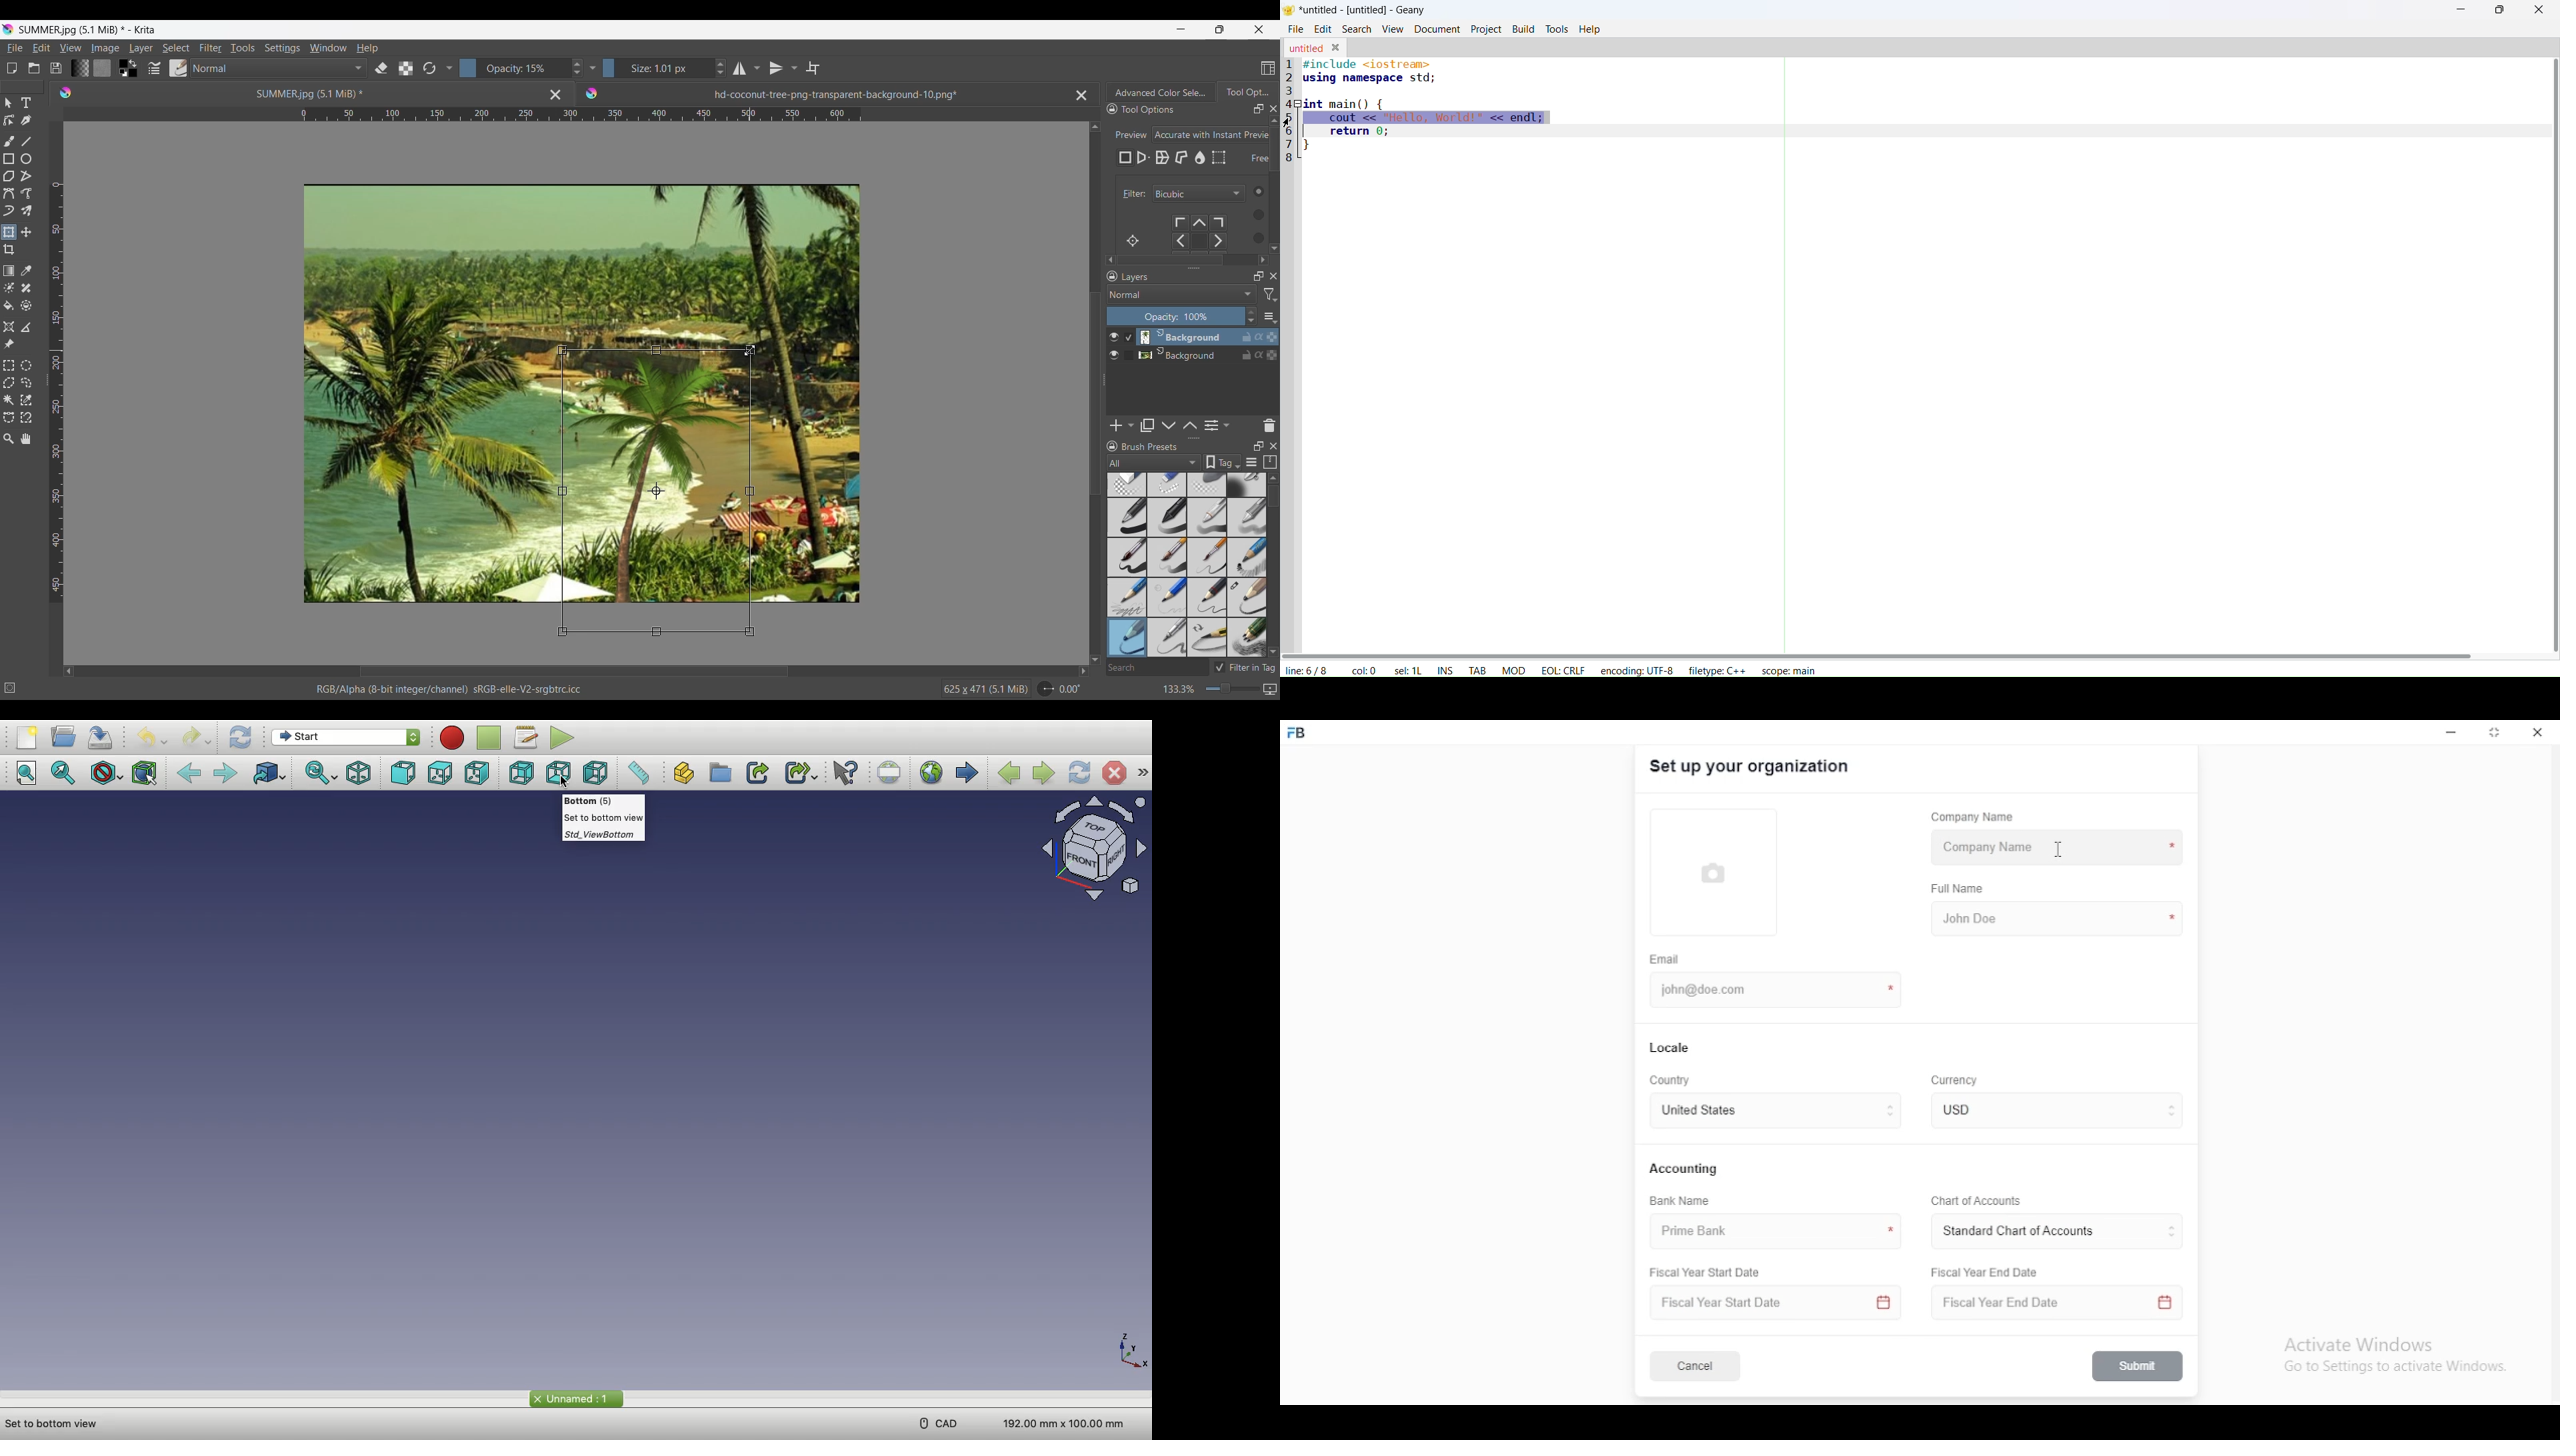 Image resolution: width=2576 pixels, height=1456 pixels. Describe the element at coordinates (2057, 917) in the screenshot. I see `john doe` at that location.